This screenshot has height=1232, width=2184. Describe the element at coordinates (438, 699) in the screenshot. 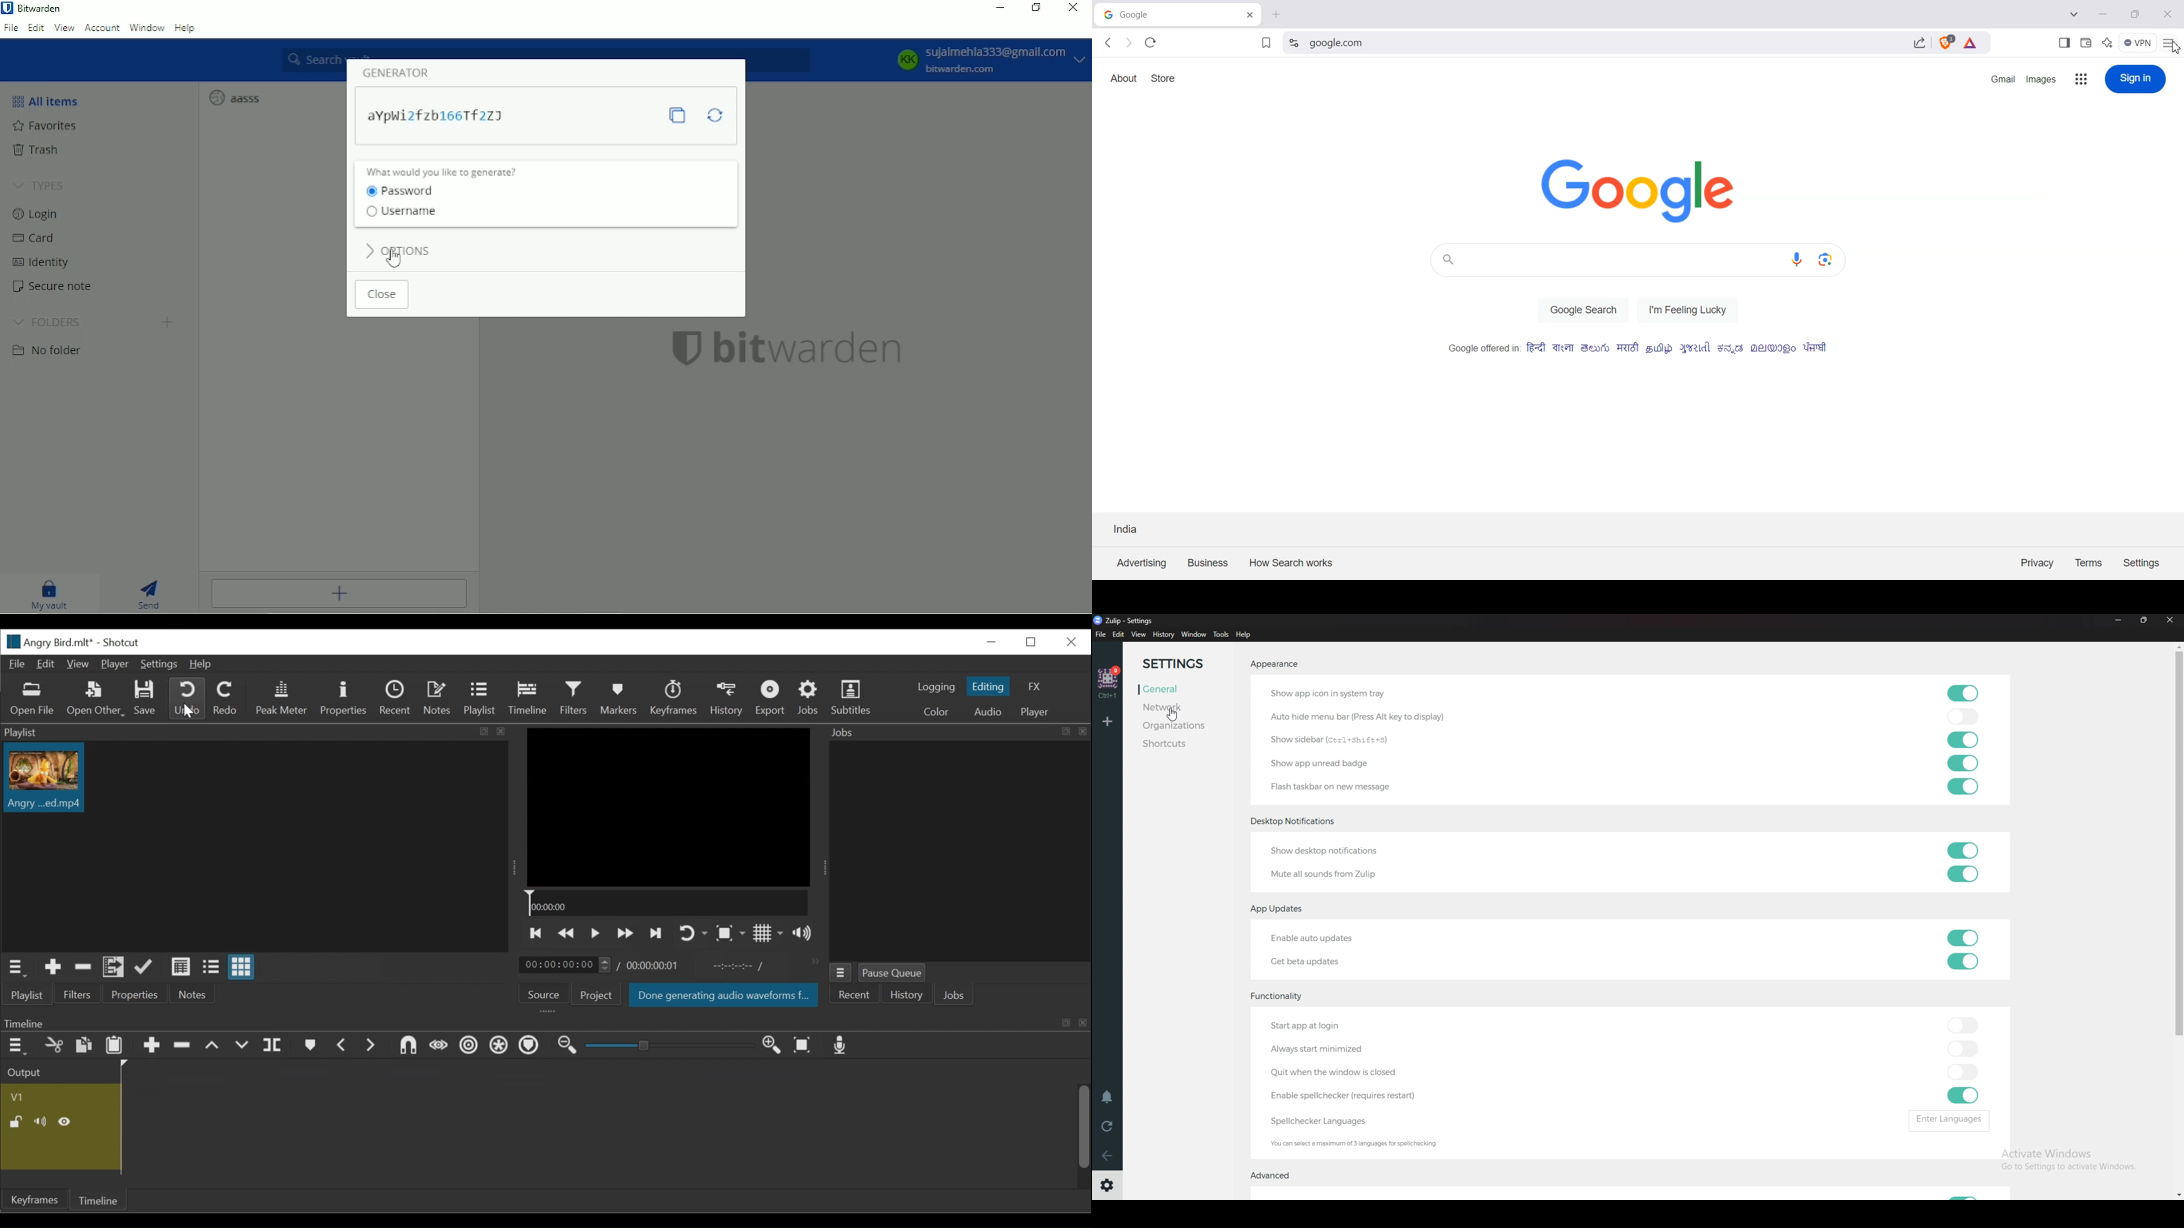

I see `Notes` at that location.